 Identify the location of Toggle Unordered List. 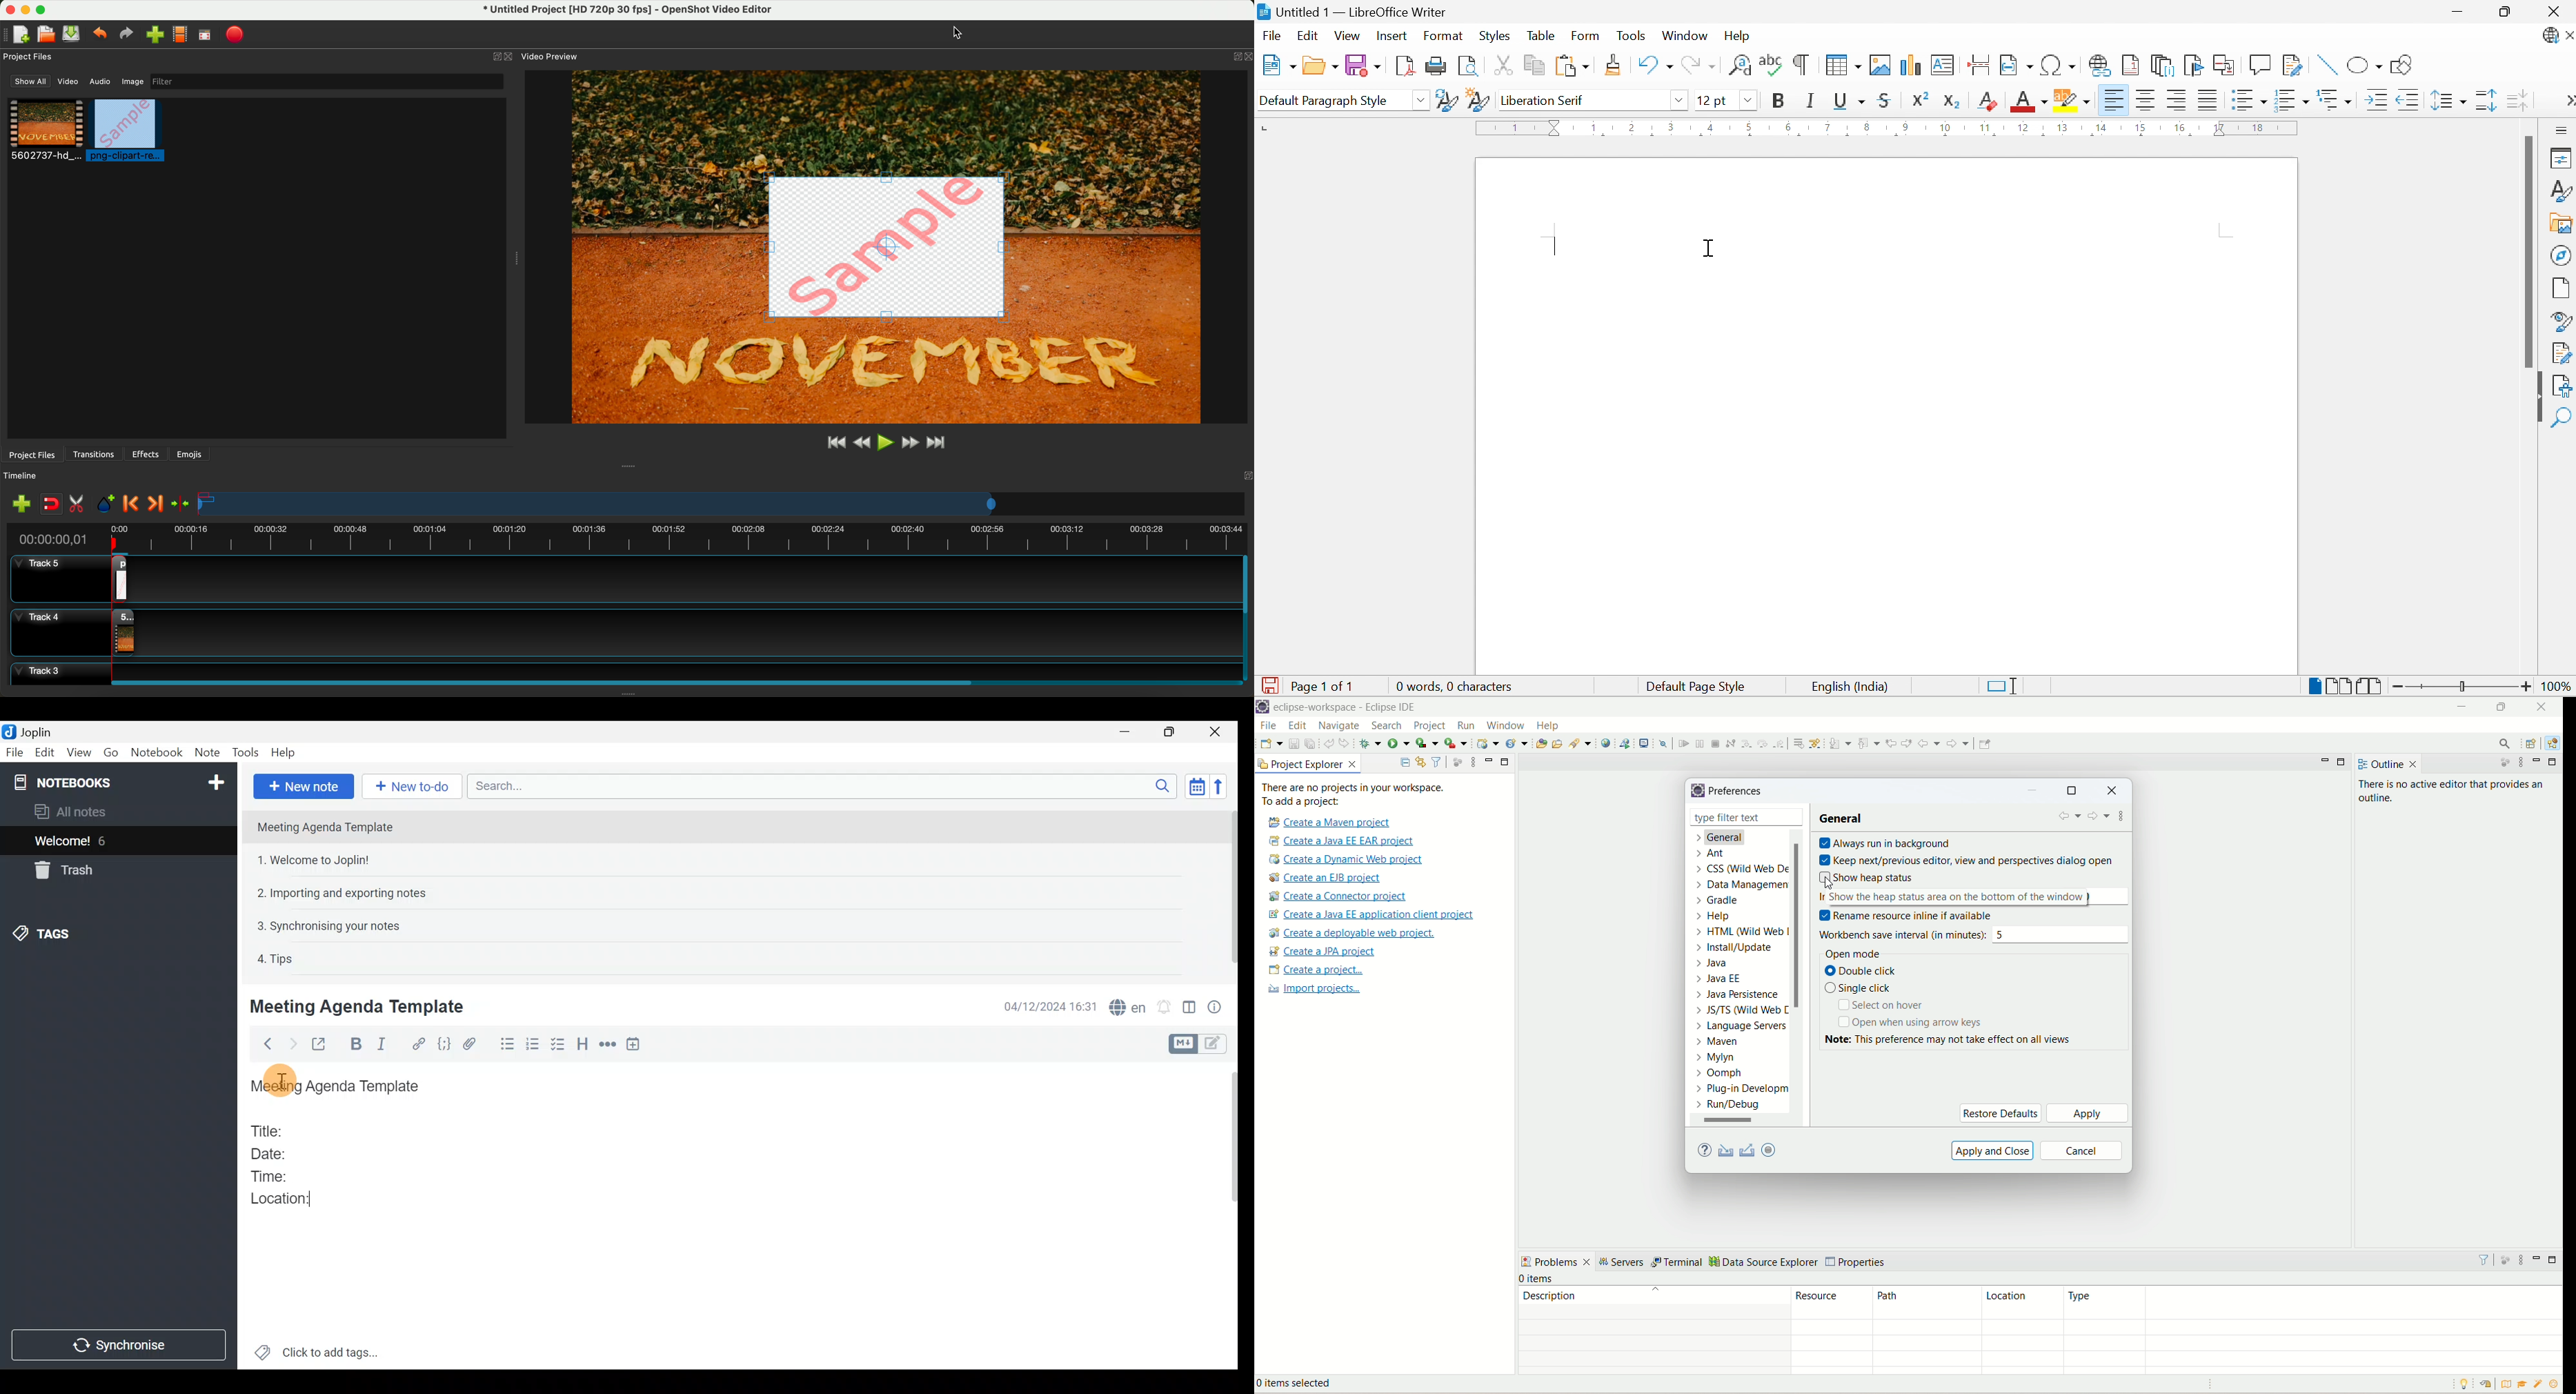
(2248, 98).